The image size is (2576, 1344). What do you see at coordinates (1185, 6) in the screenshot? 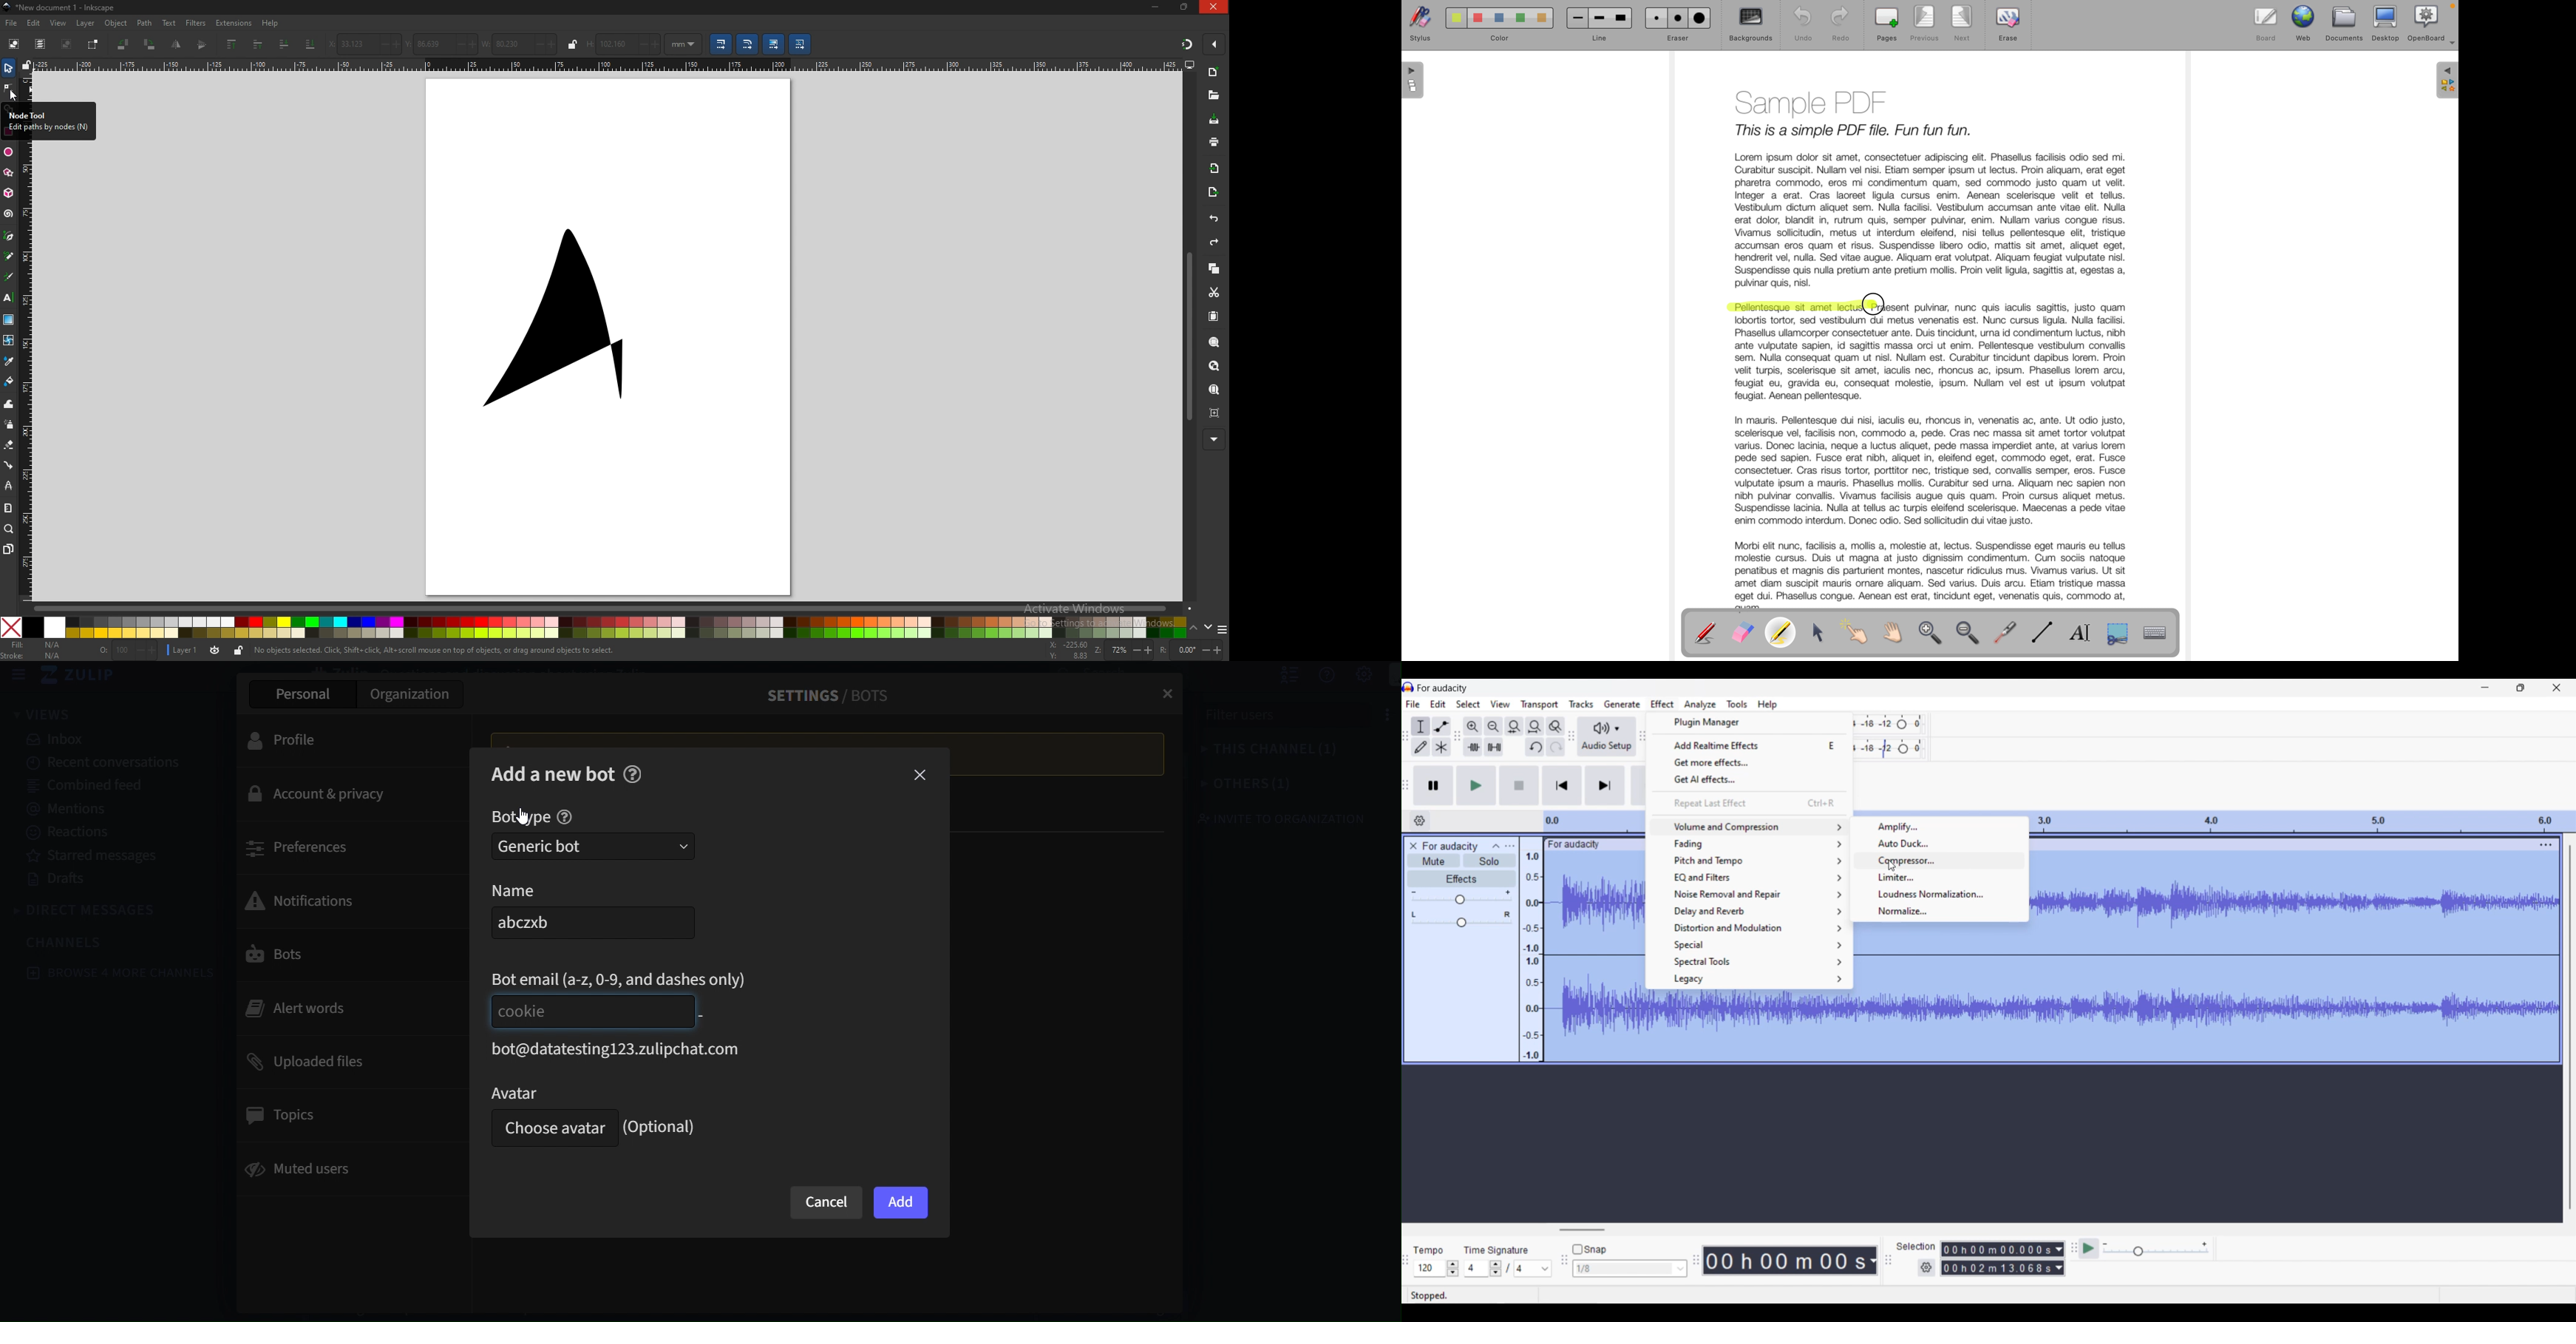
I see `resize` at bounding box center [1185, 6].